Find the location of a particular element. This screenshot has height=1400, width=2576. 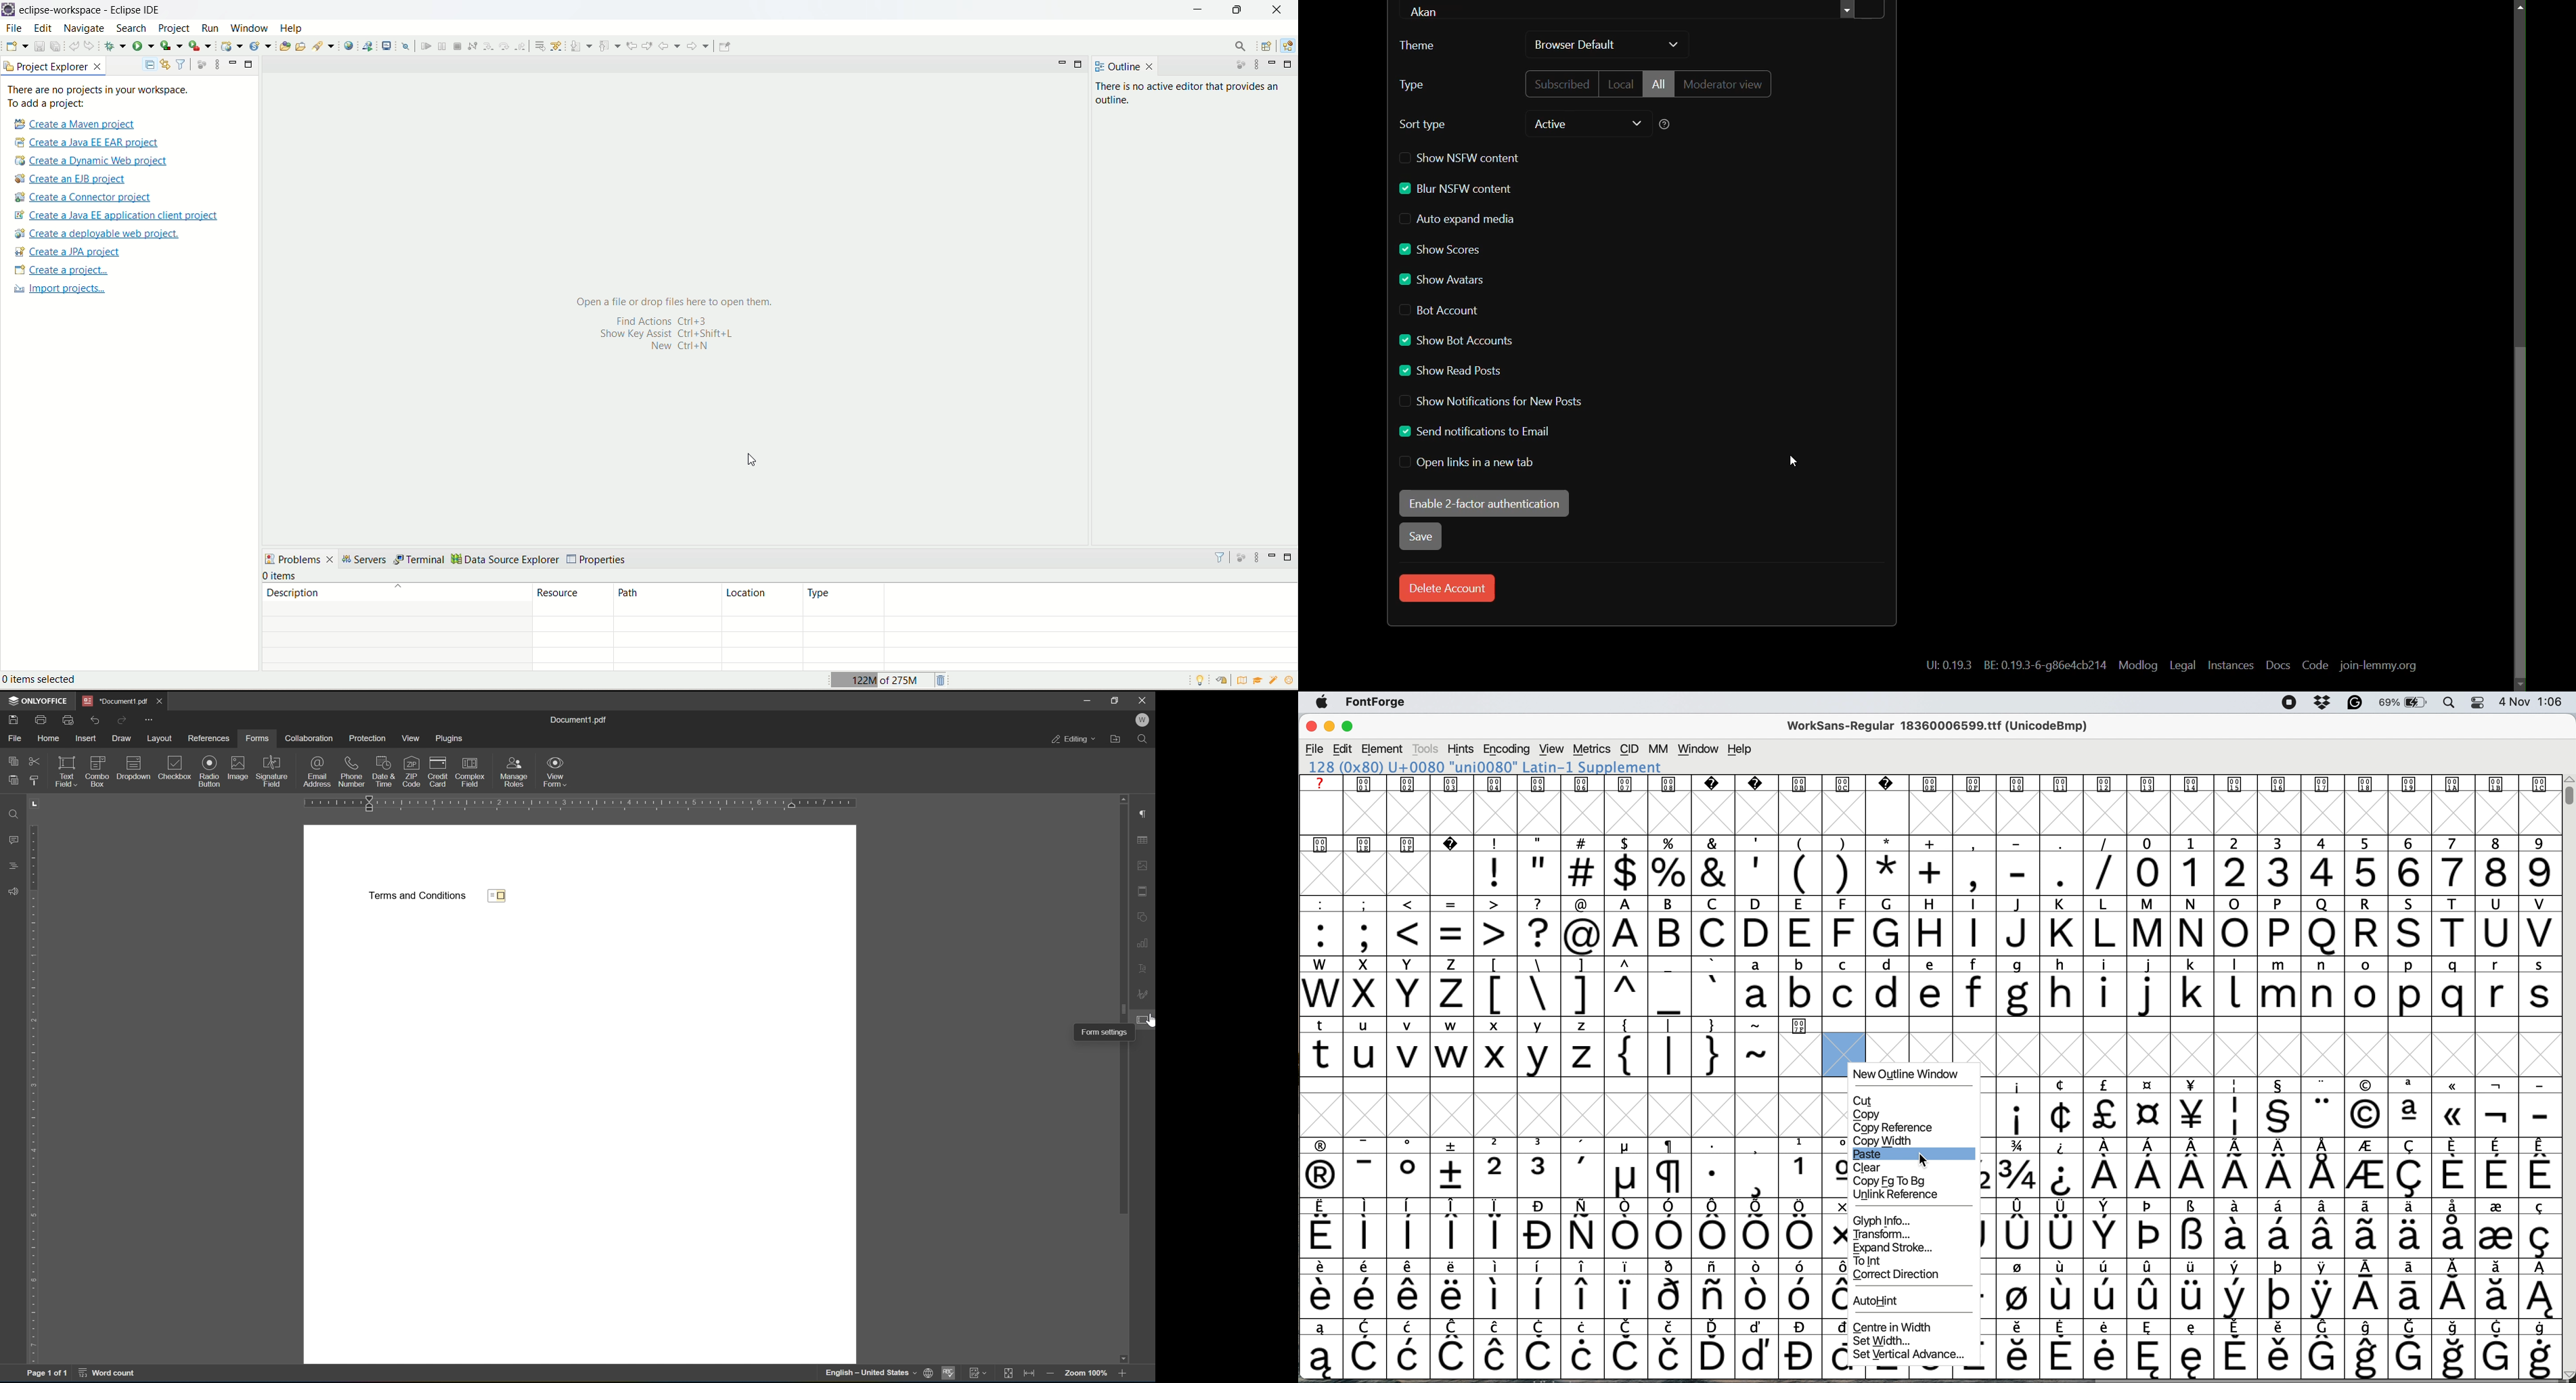

special characters is located at coordinates (1695, 1056).